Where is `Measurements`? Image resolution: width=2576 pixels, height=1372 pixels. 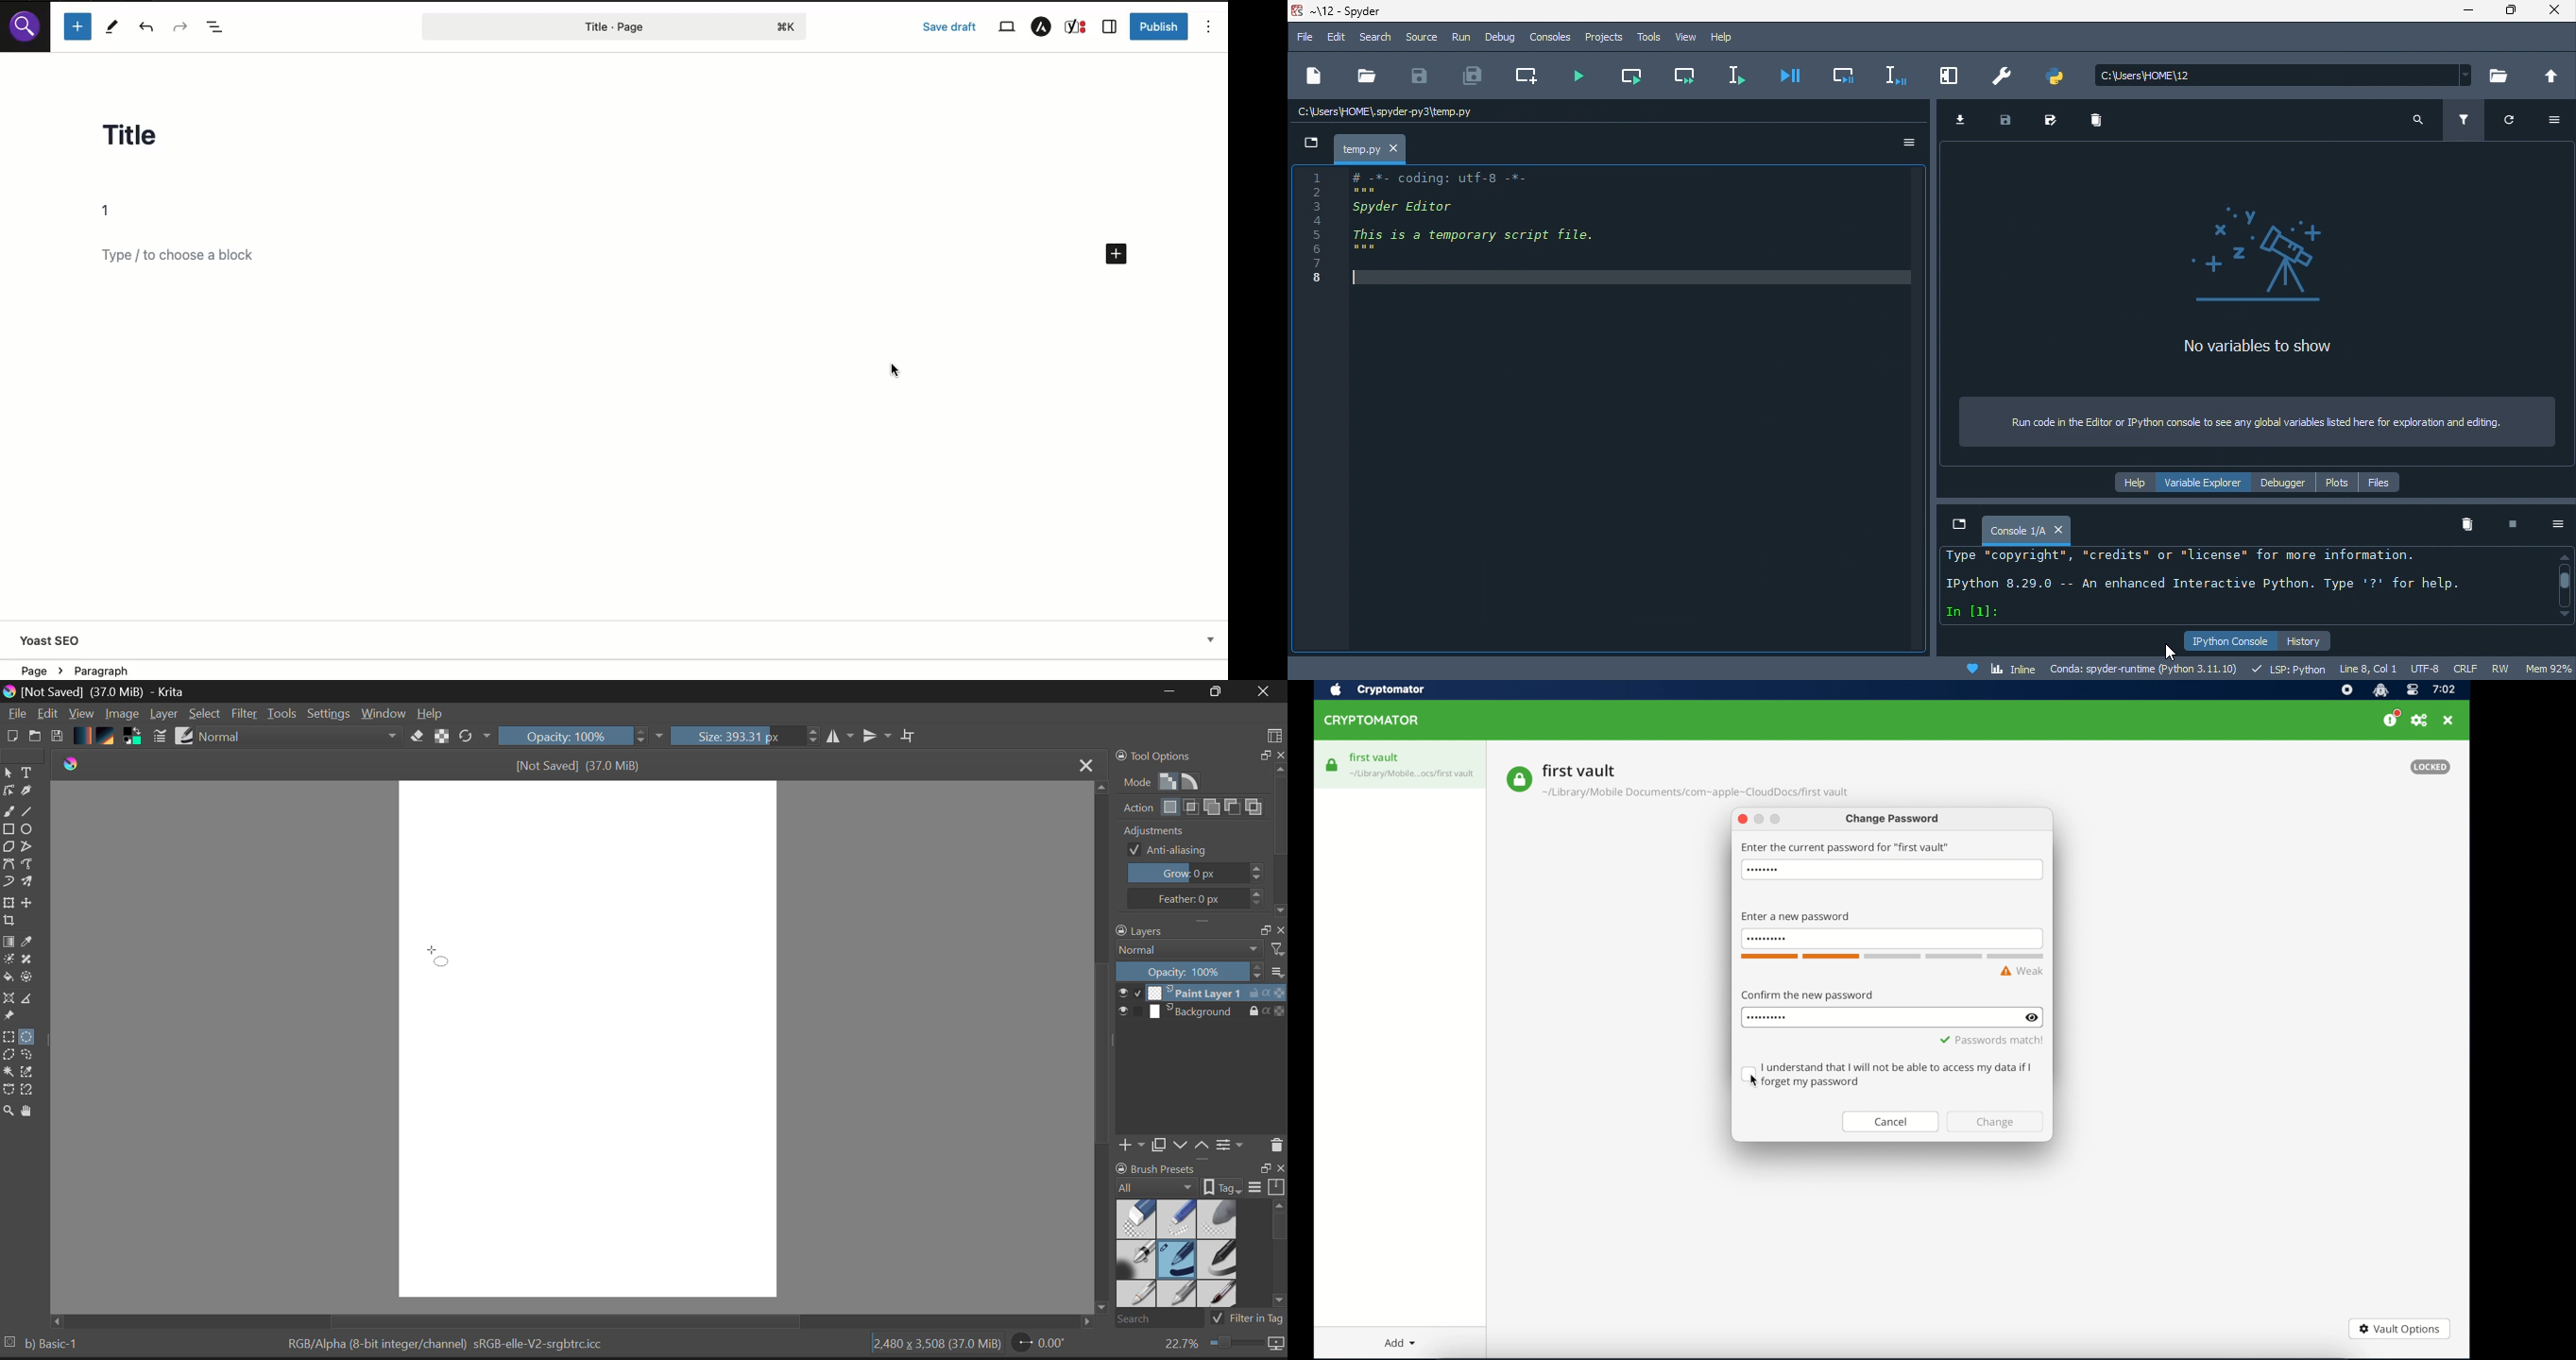 Measurements is located at coordinates (32, 999).